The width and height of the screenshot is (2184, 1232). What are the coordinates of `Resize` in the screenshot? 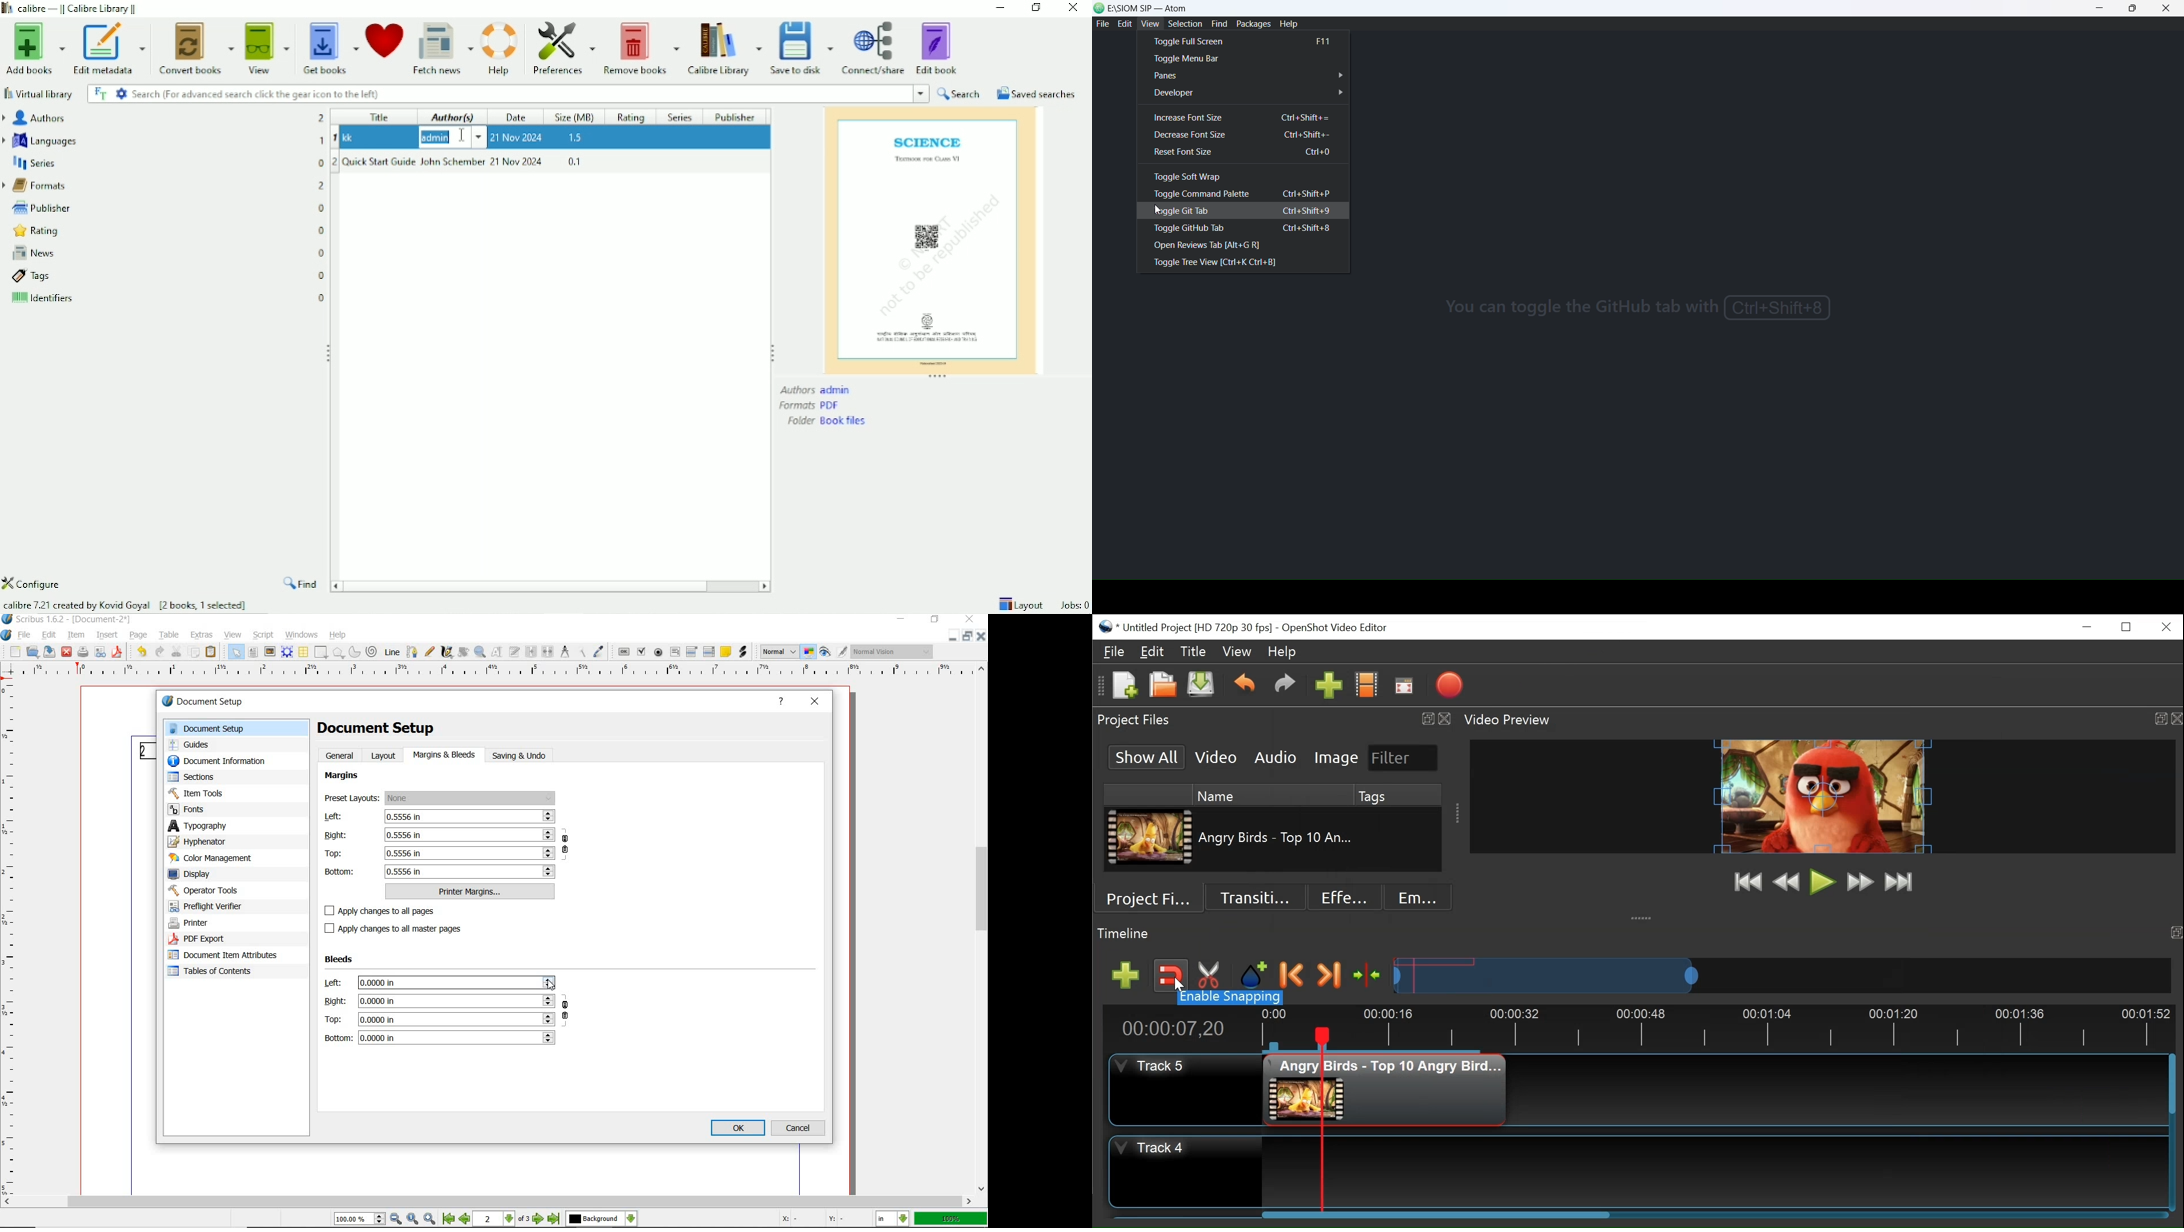 It's located at (326, 353).